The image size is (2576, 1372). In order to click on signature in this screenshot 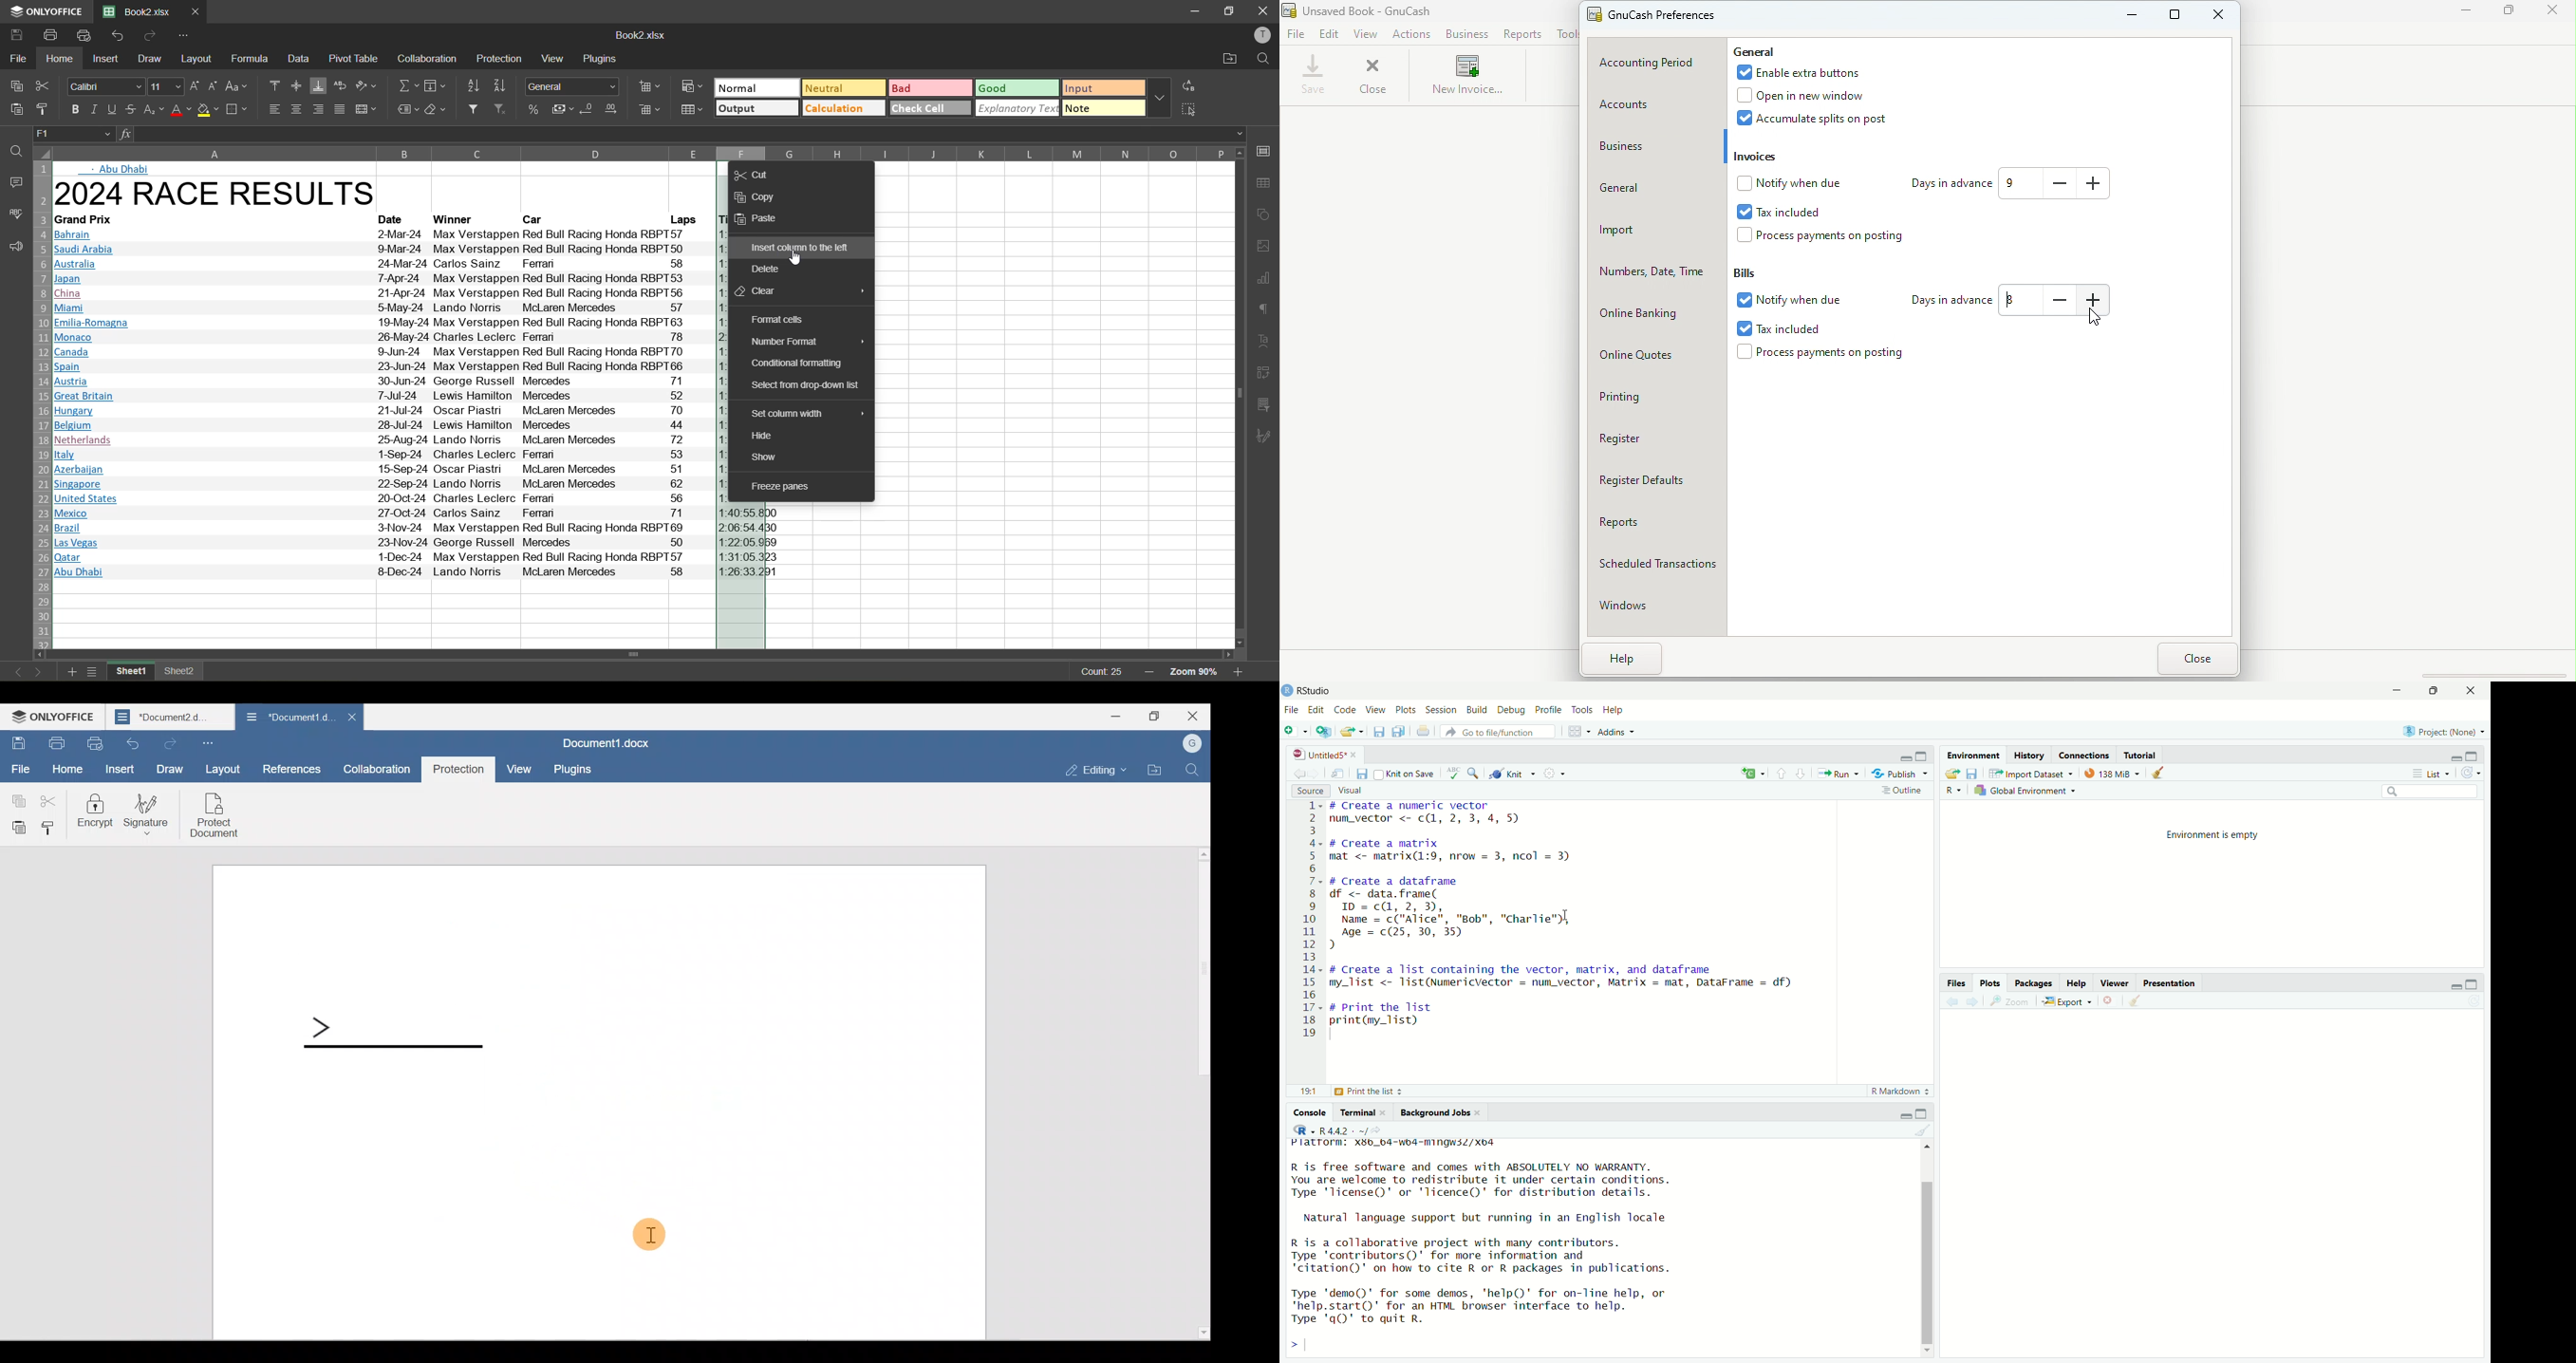, I will do `click(1268, 437)`.